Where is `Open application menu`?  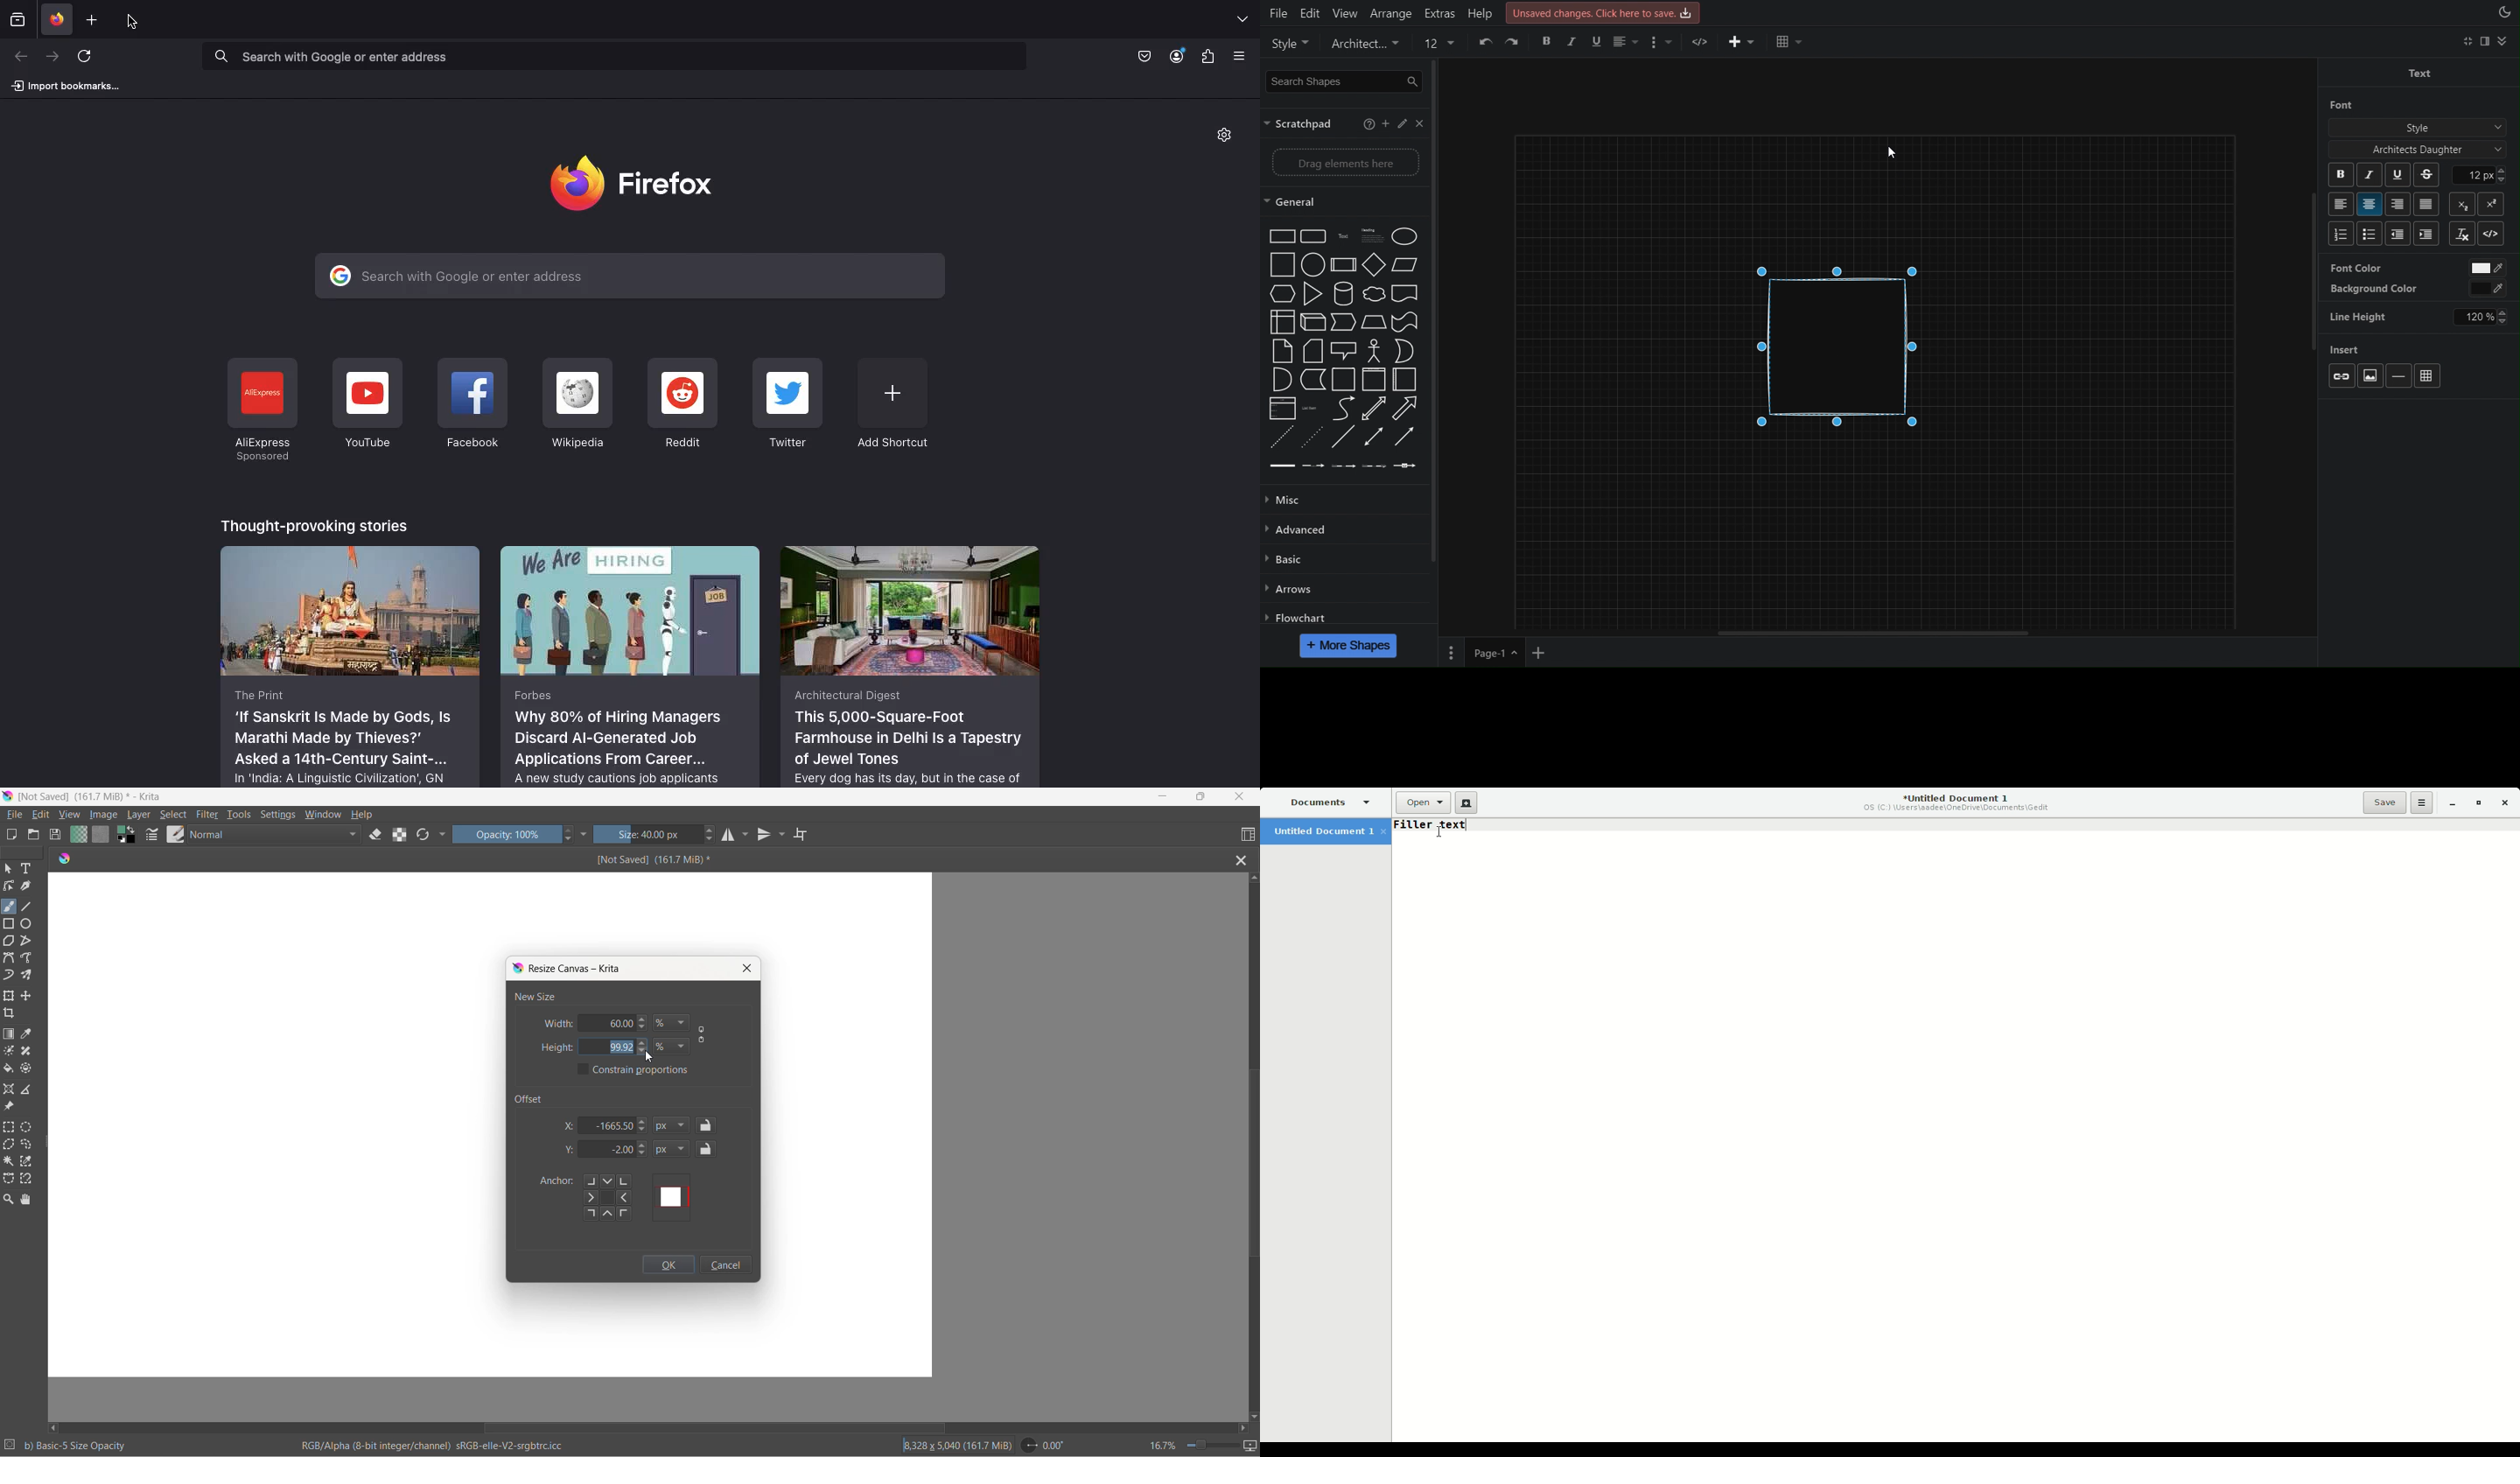 Open application menu is located at coordinates (1244, 56).